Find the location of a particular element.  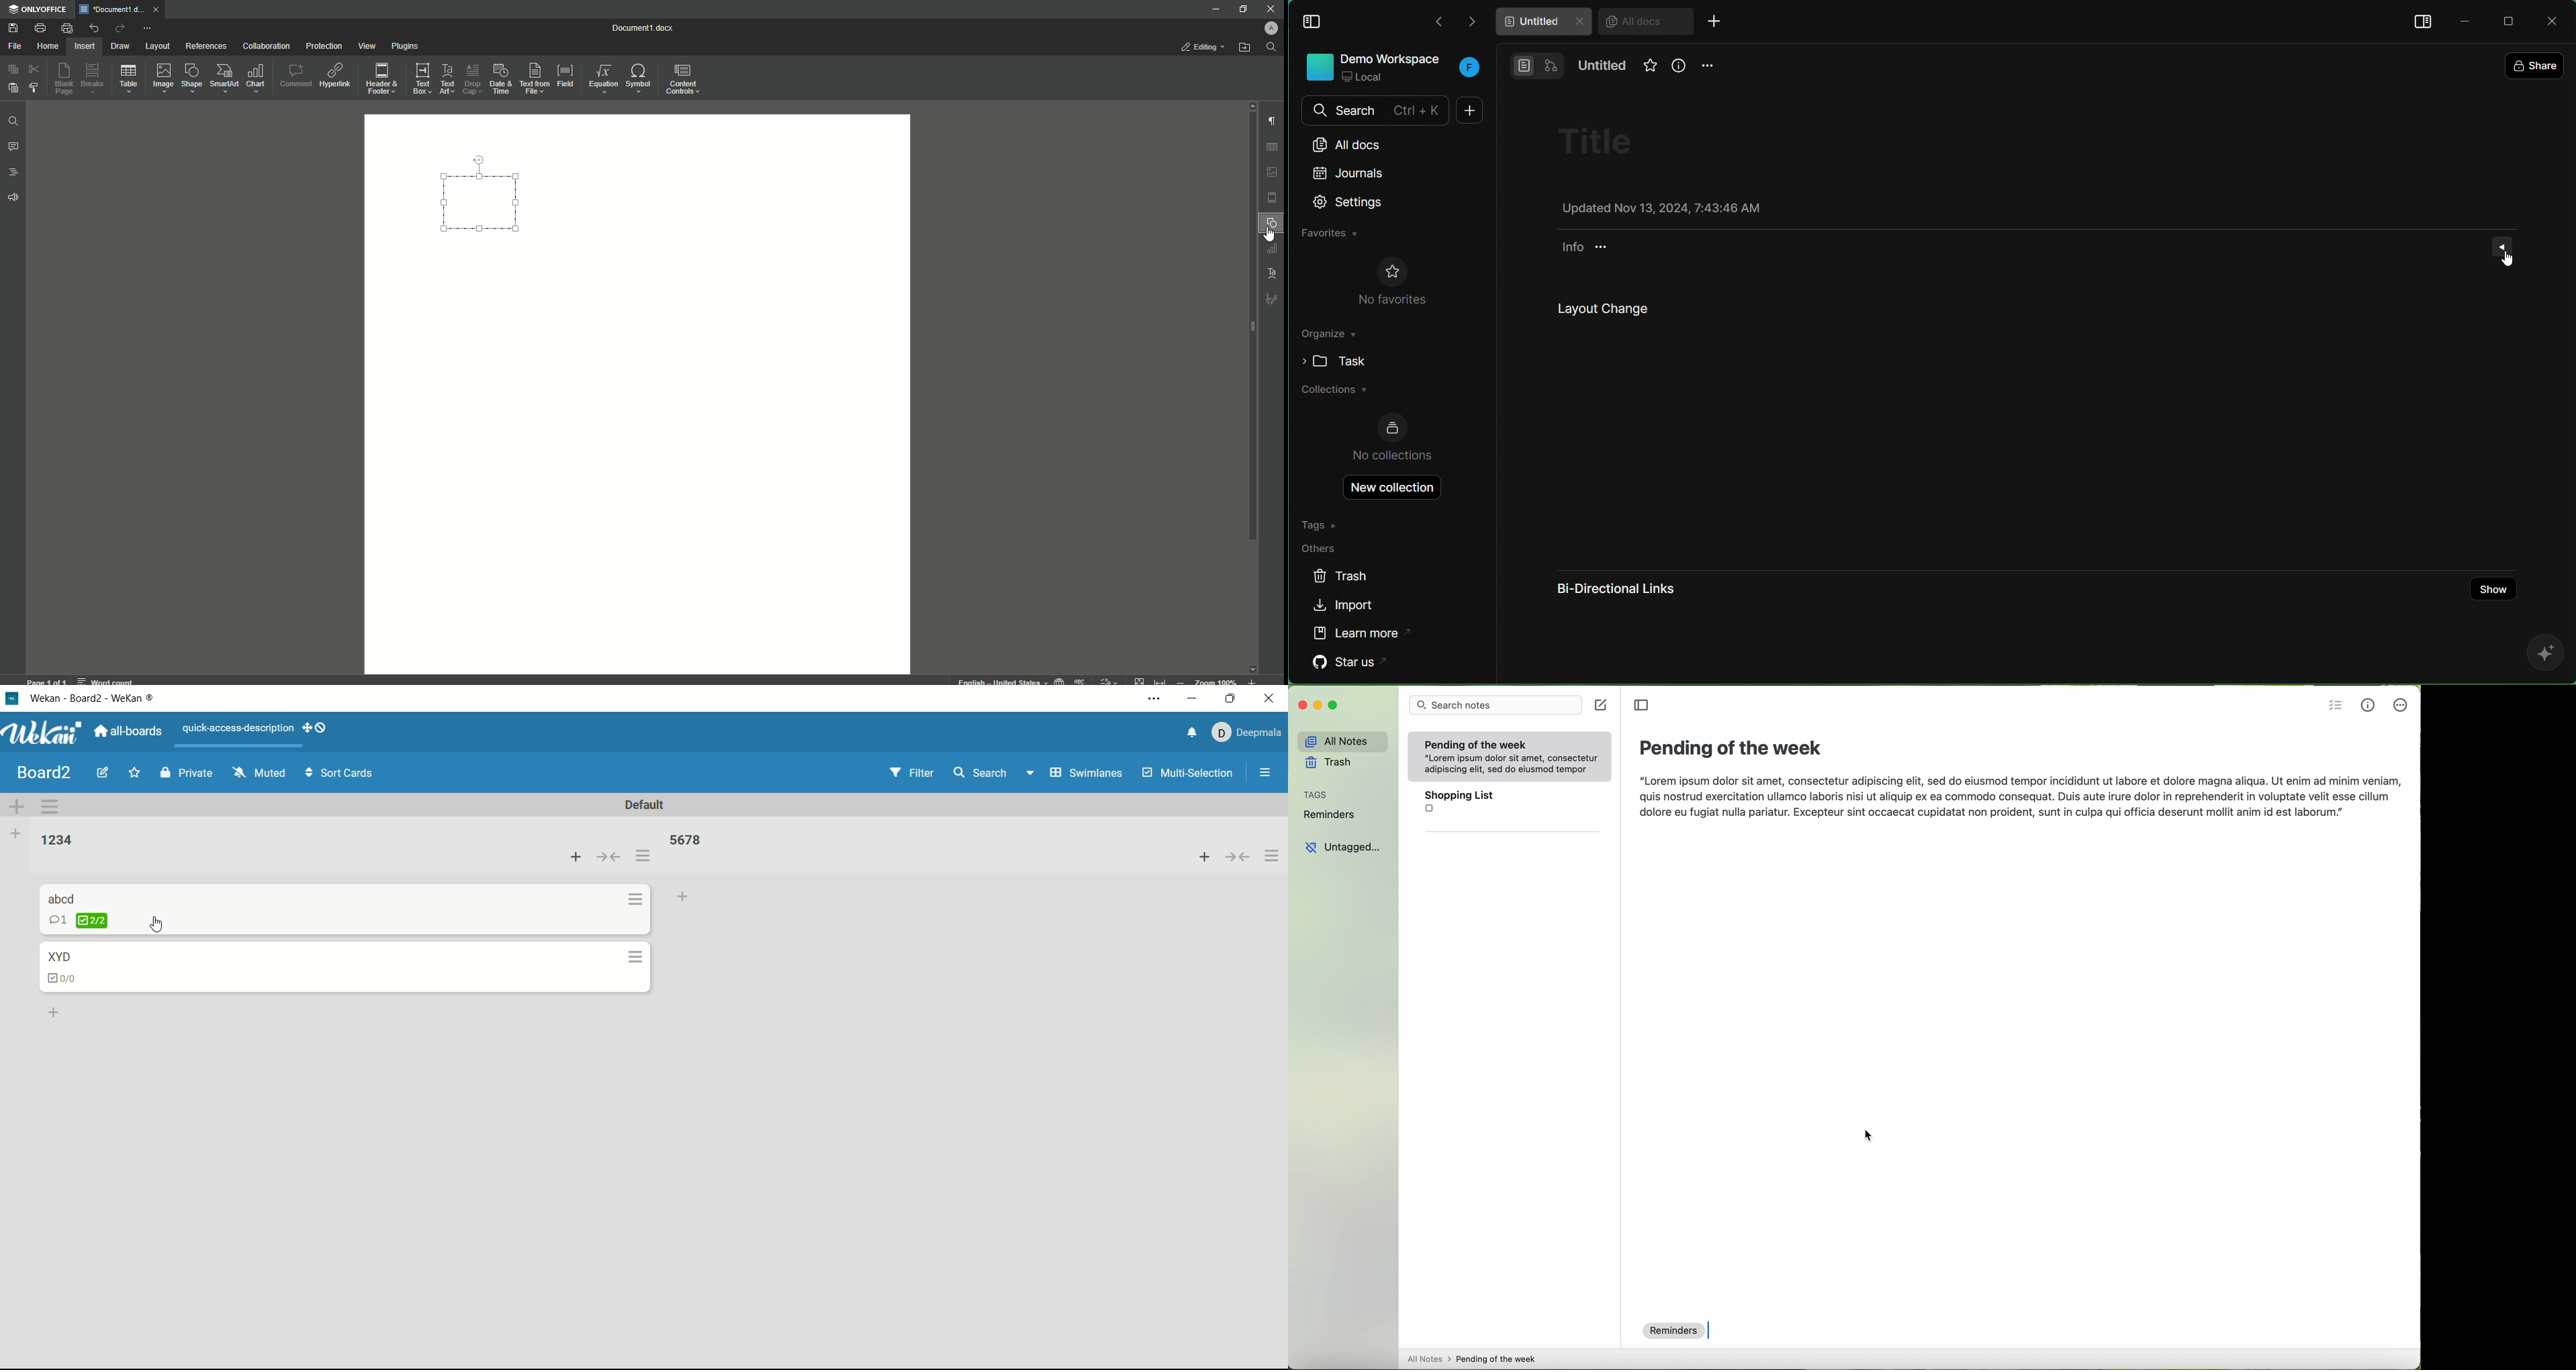

trash is located at coordinates (1327, 762).